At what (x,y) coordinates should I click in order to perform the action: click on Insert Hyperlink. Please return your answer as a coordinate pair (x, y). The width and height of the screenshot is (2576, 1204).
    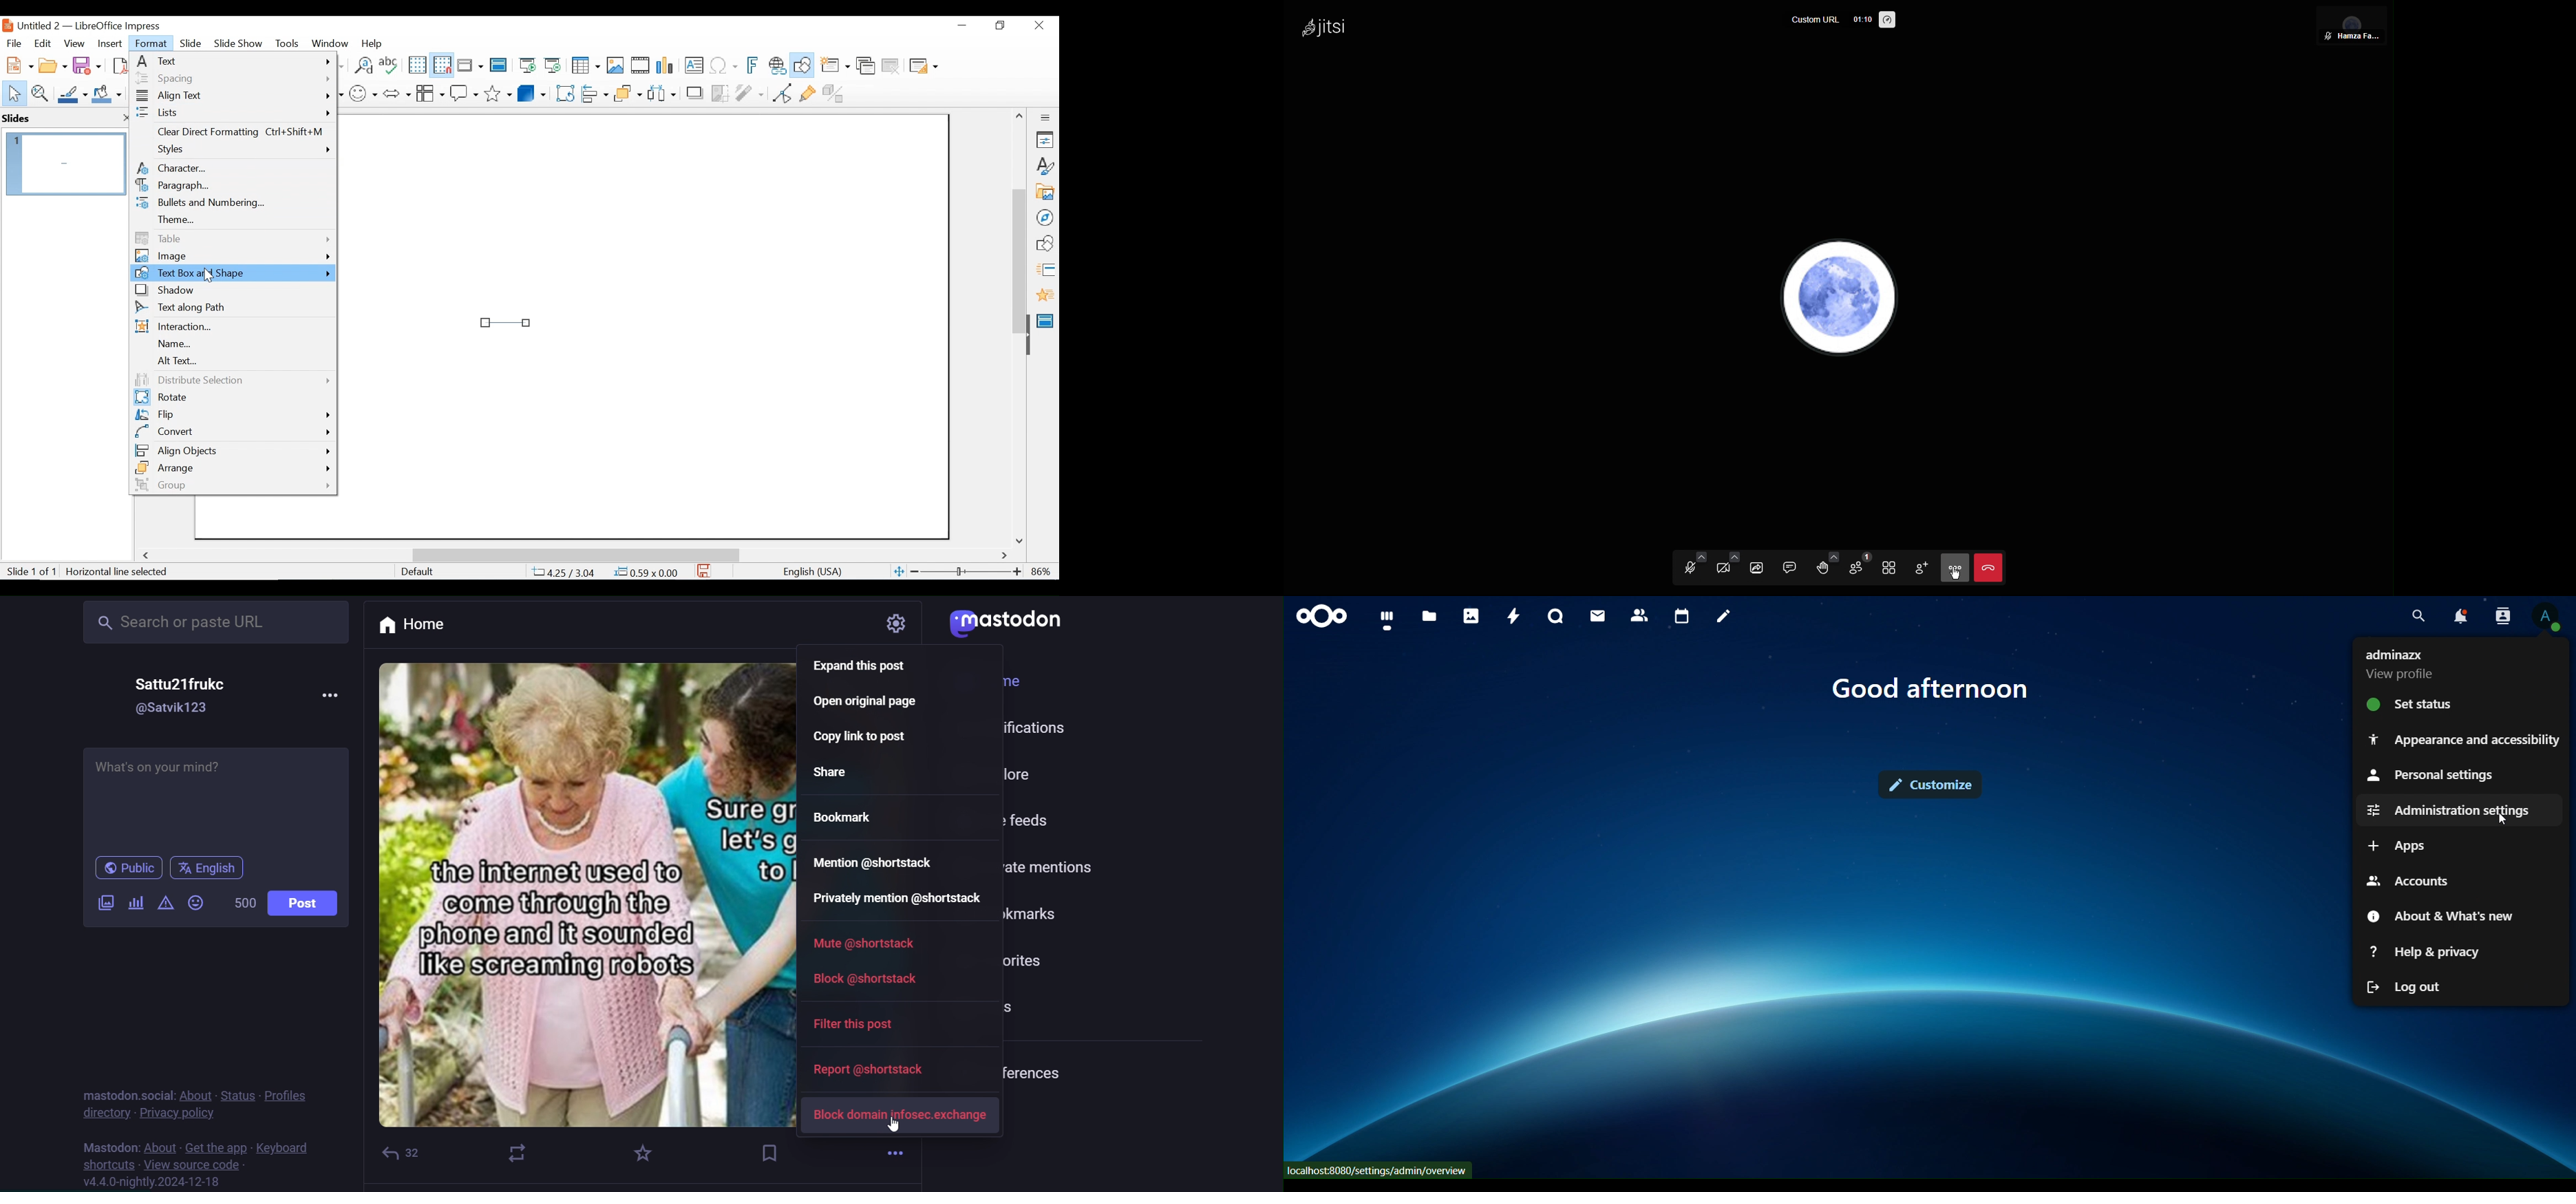
    Looking at the image, I should click on (777, 66).